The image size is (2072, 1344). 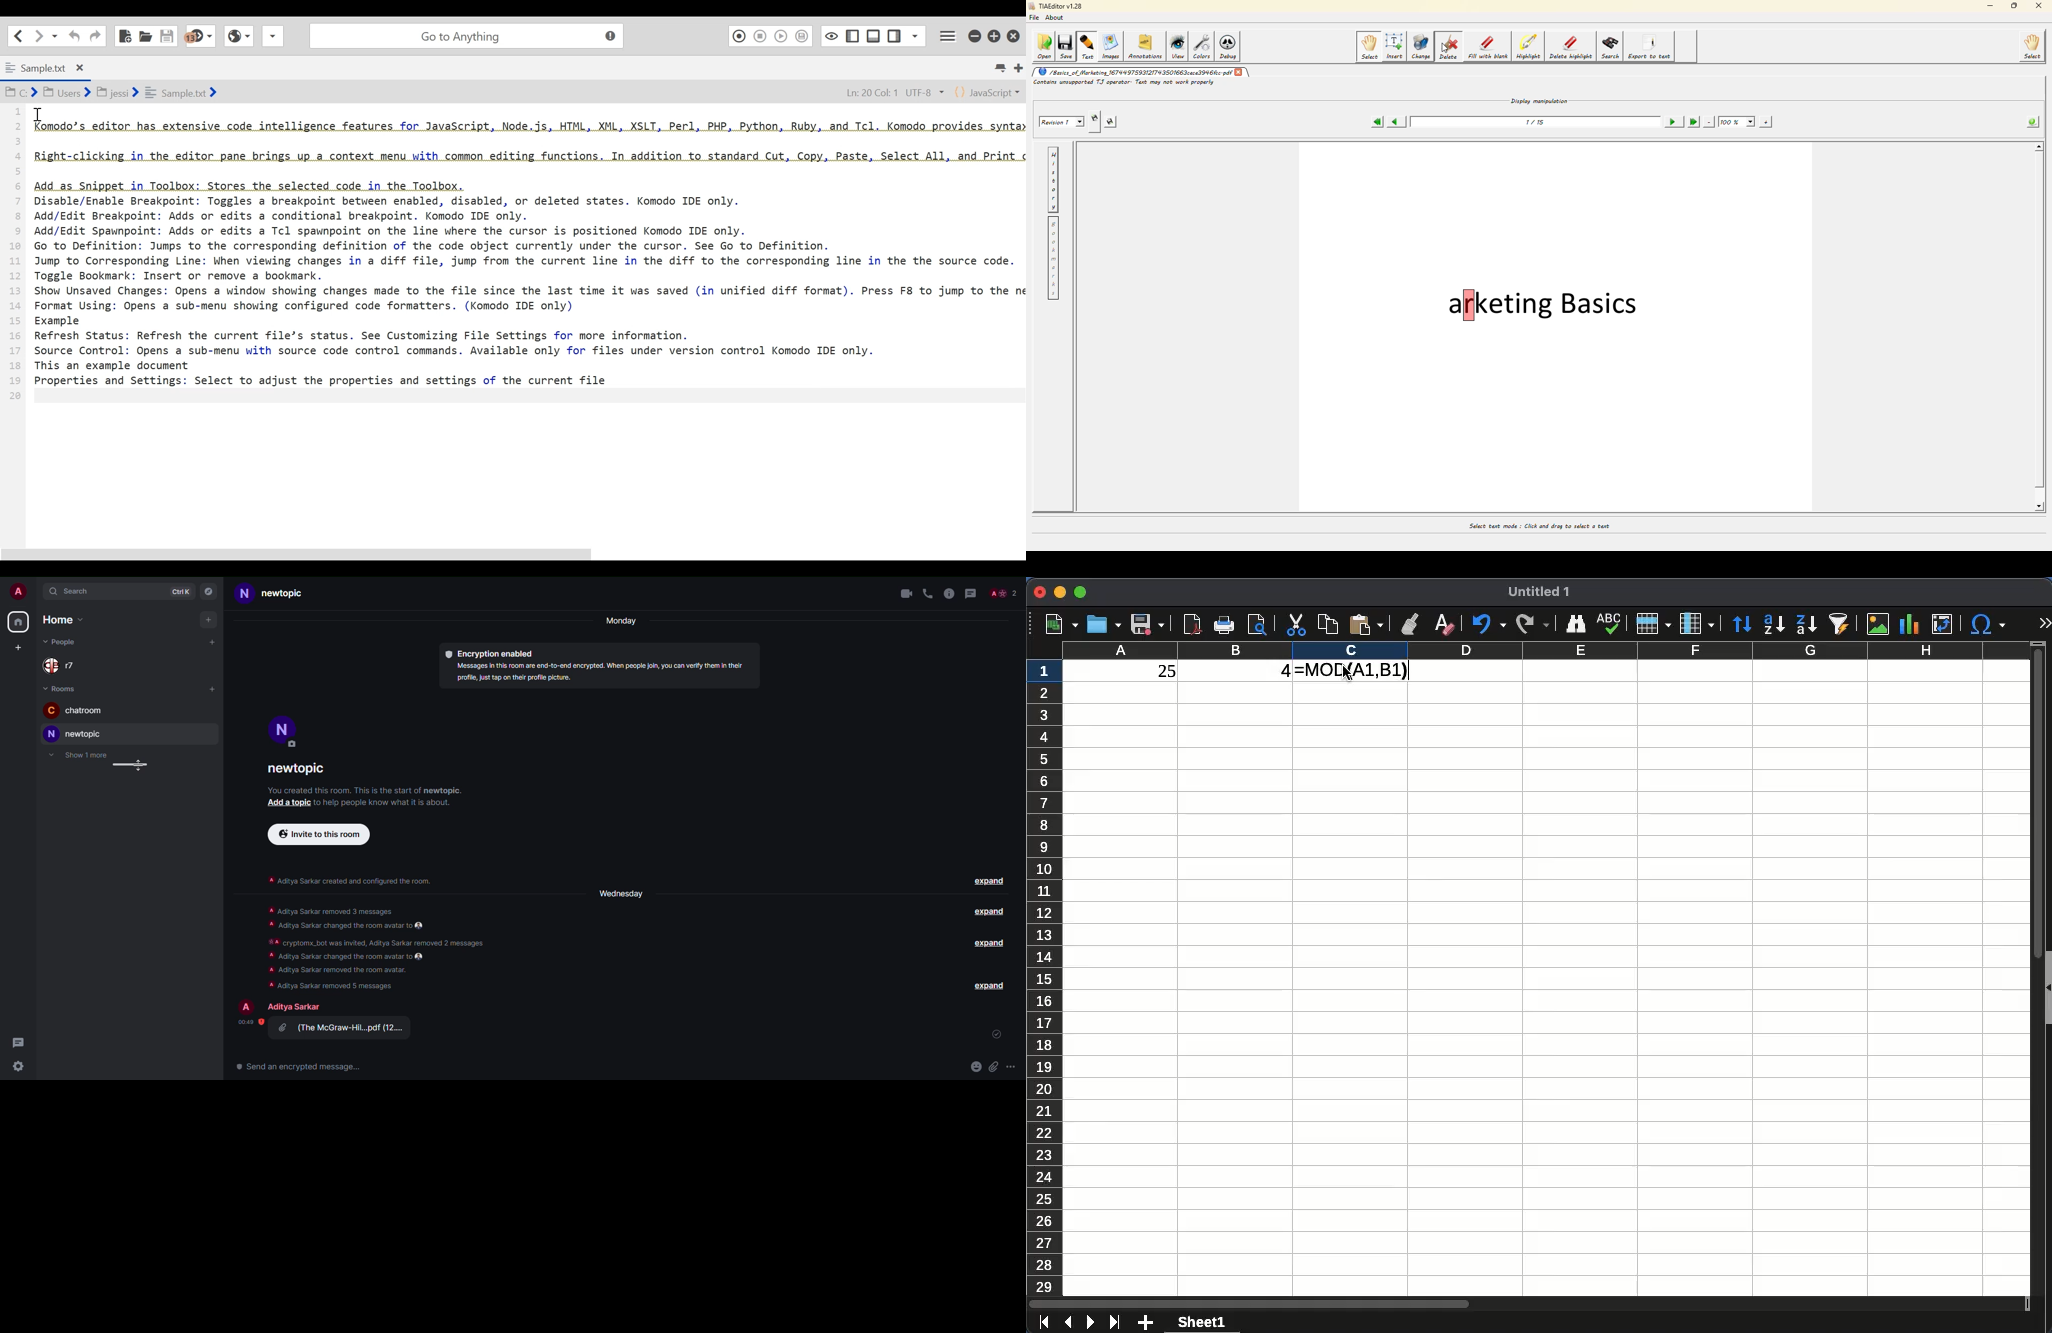 What do you see at coordinates (60, 688) in the screenshot?
I see `rooms` at bounding box center [60, 688].